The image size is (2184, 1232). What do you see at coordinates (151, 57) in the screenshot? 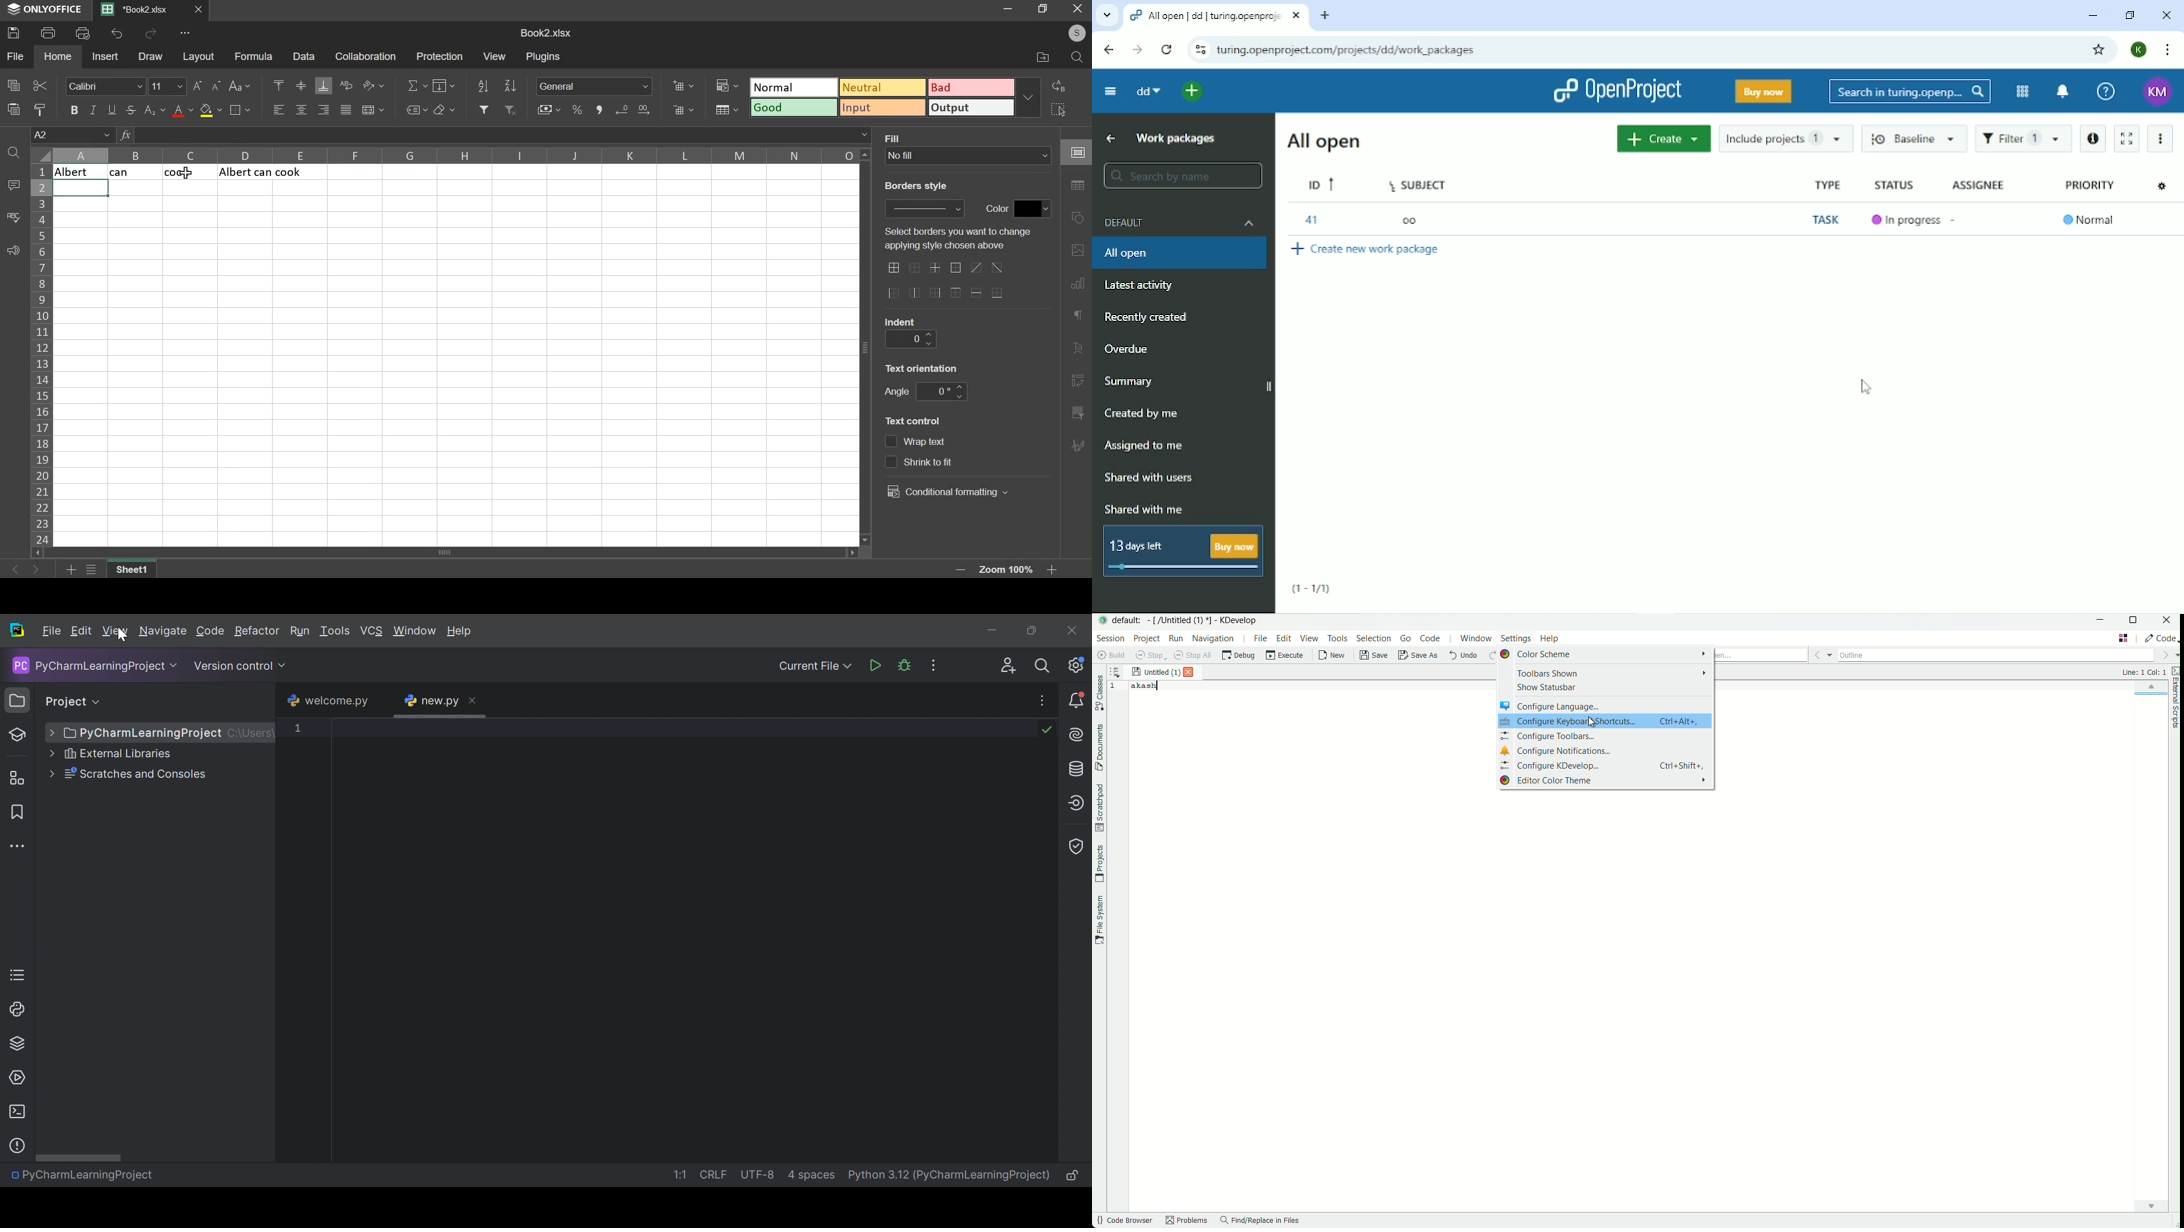
I see `draw` at bounding box center [151, 57].